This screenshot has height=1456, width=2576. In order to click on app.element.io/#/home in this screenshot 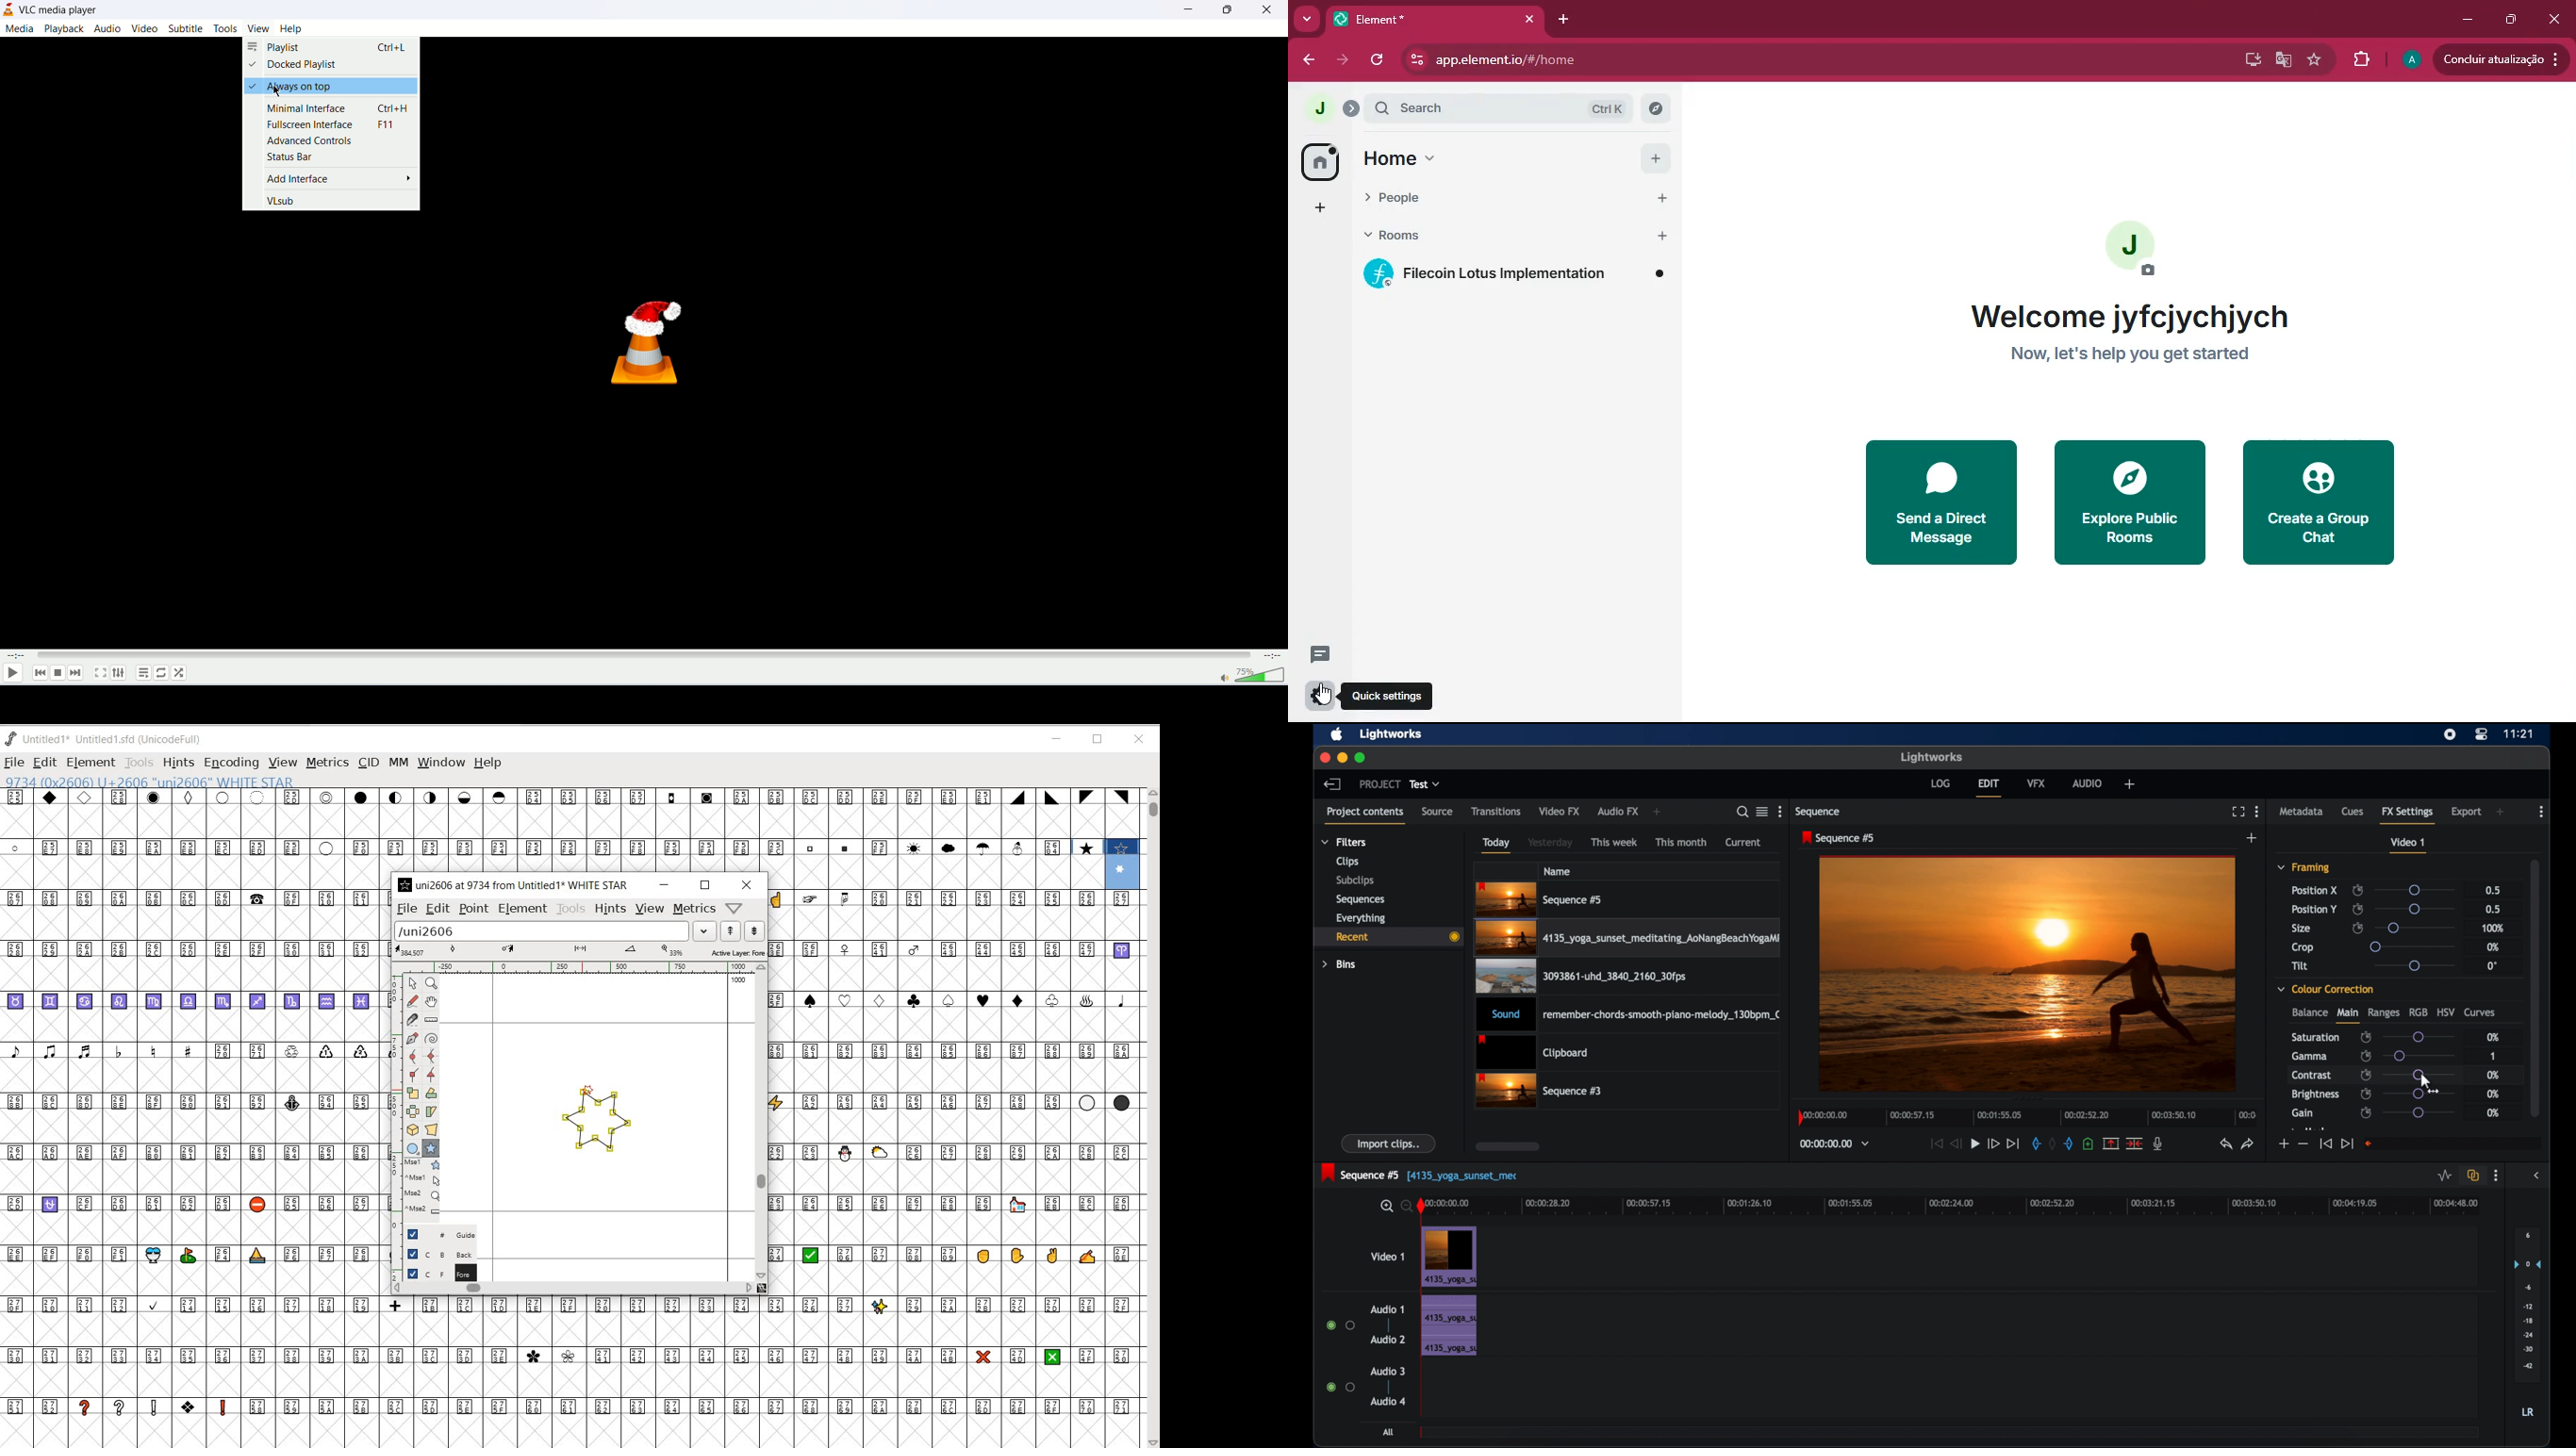, I will do `click(1671, 61)`.